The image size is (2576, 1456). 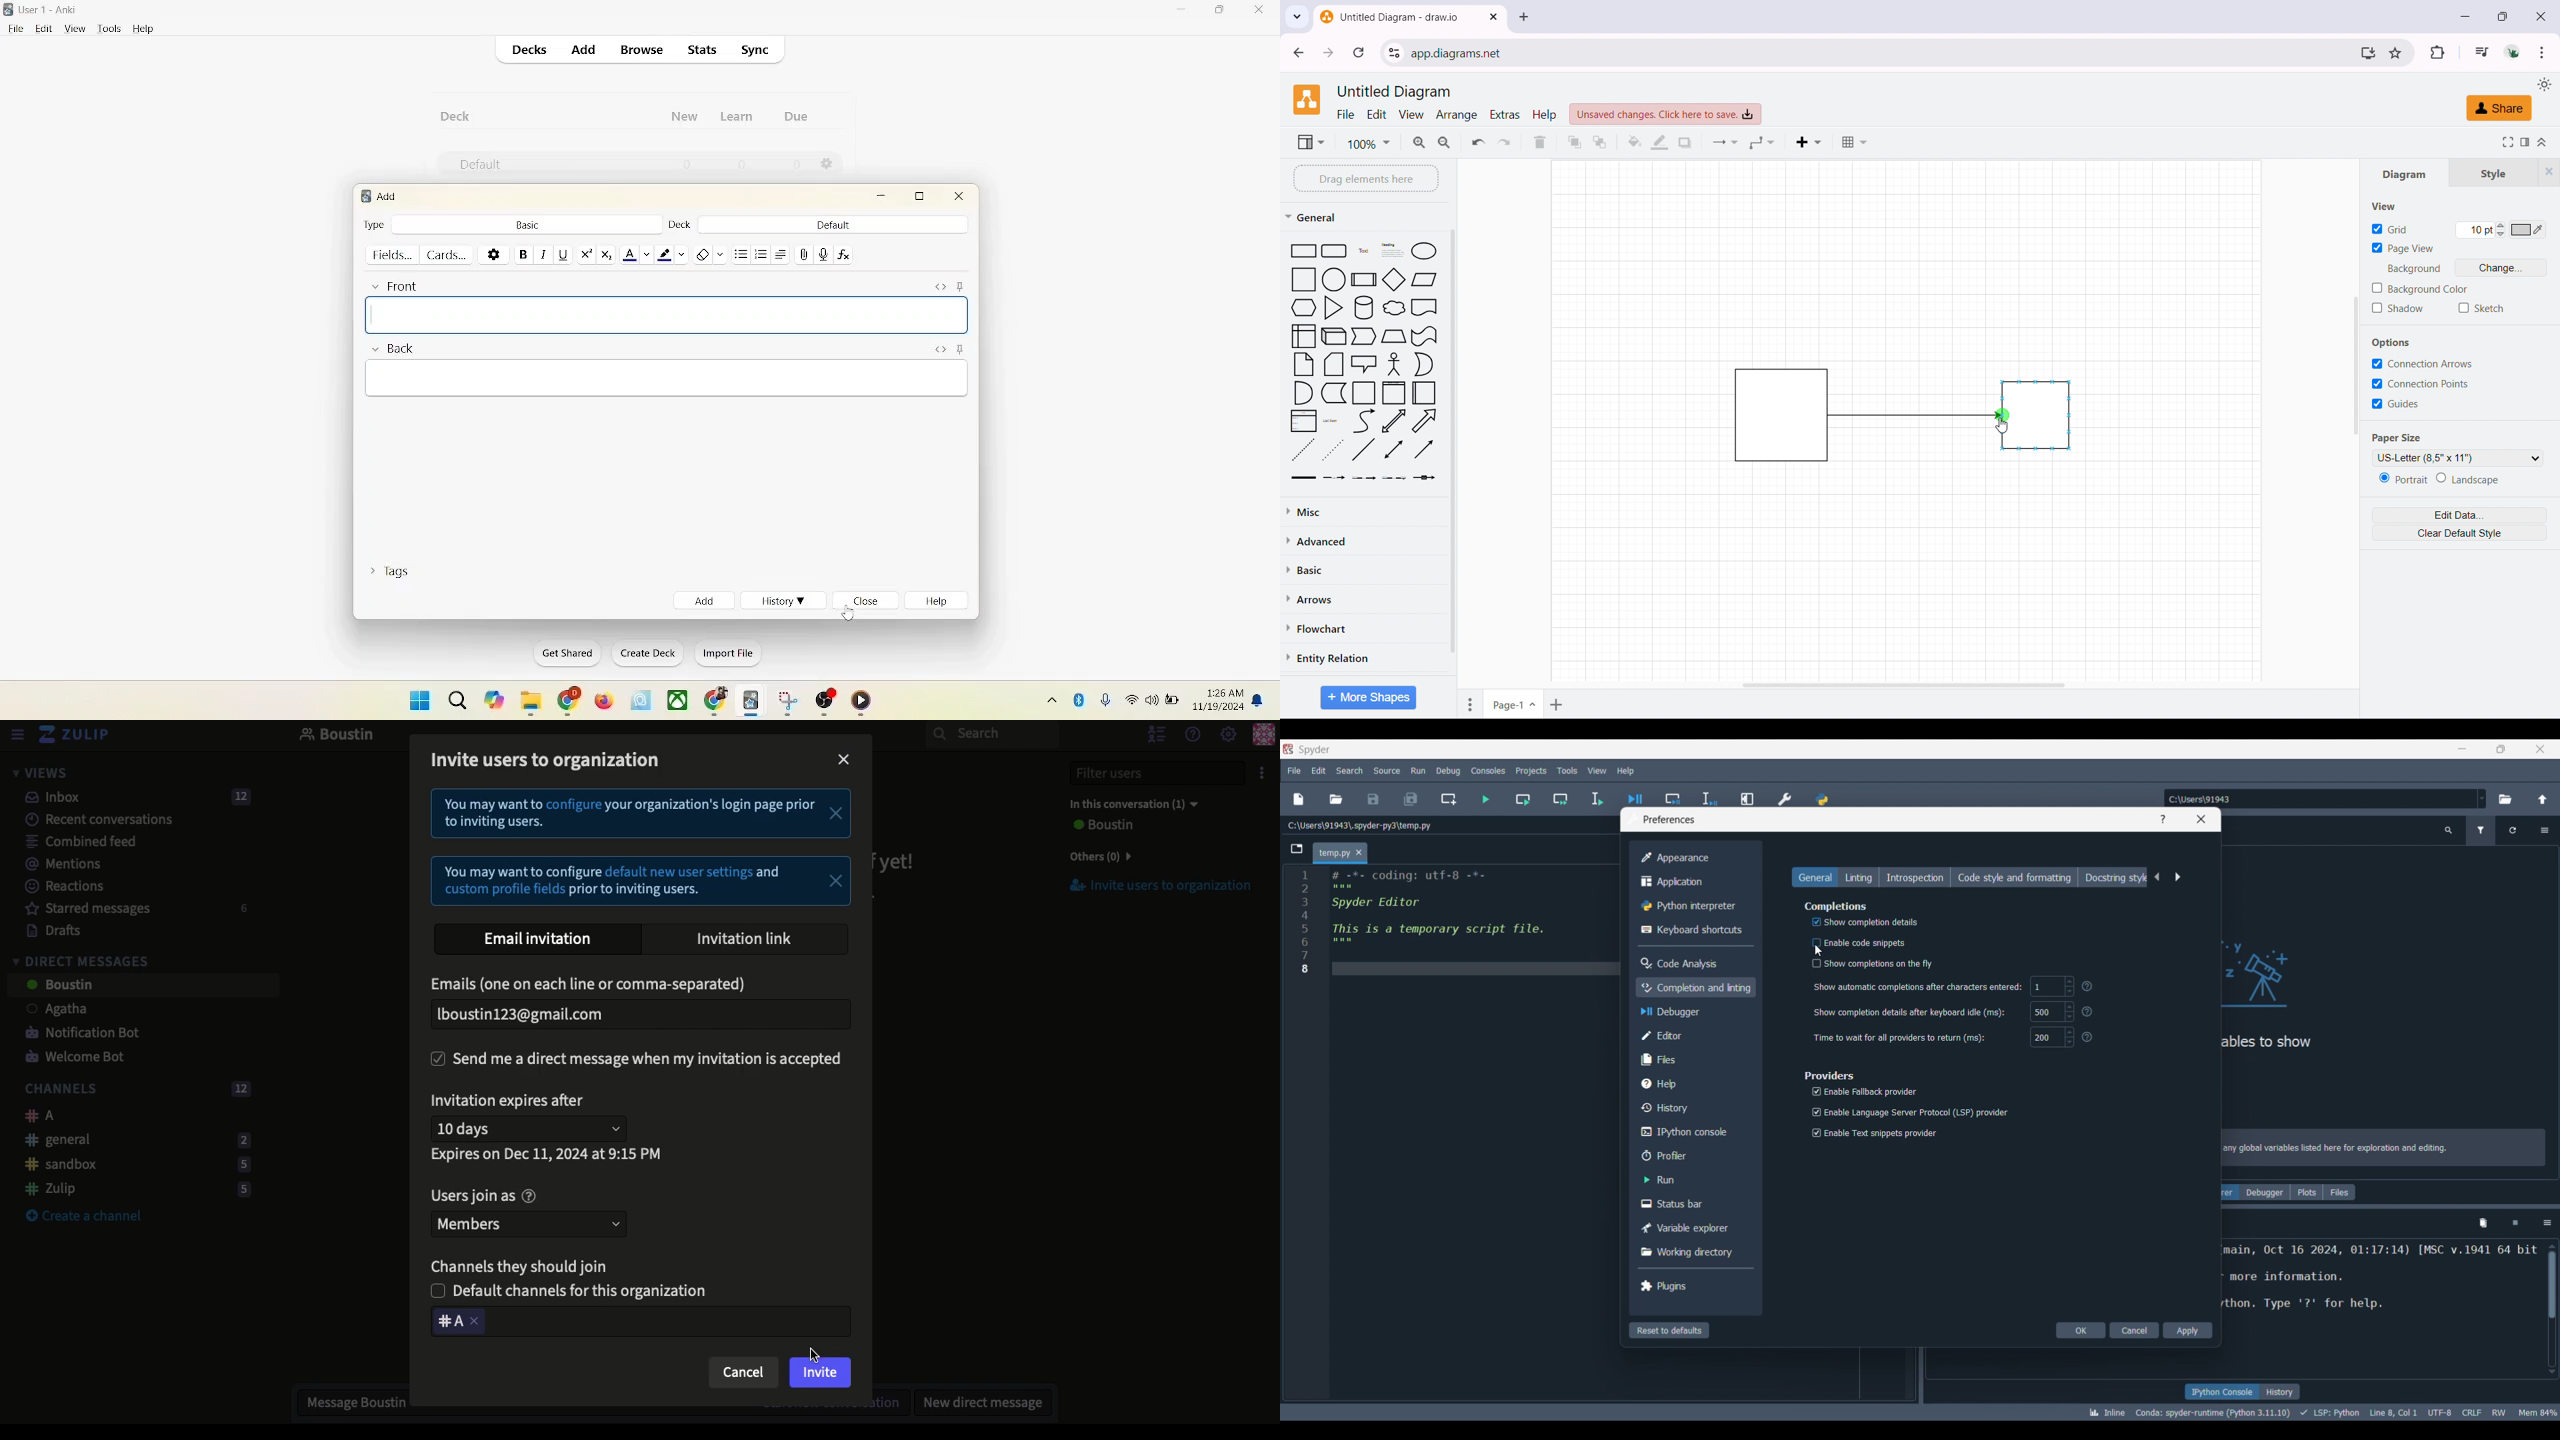 I want to click on Window title, so click(x=1669, y=819).